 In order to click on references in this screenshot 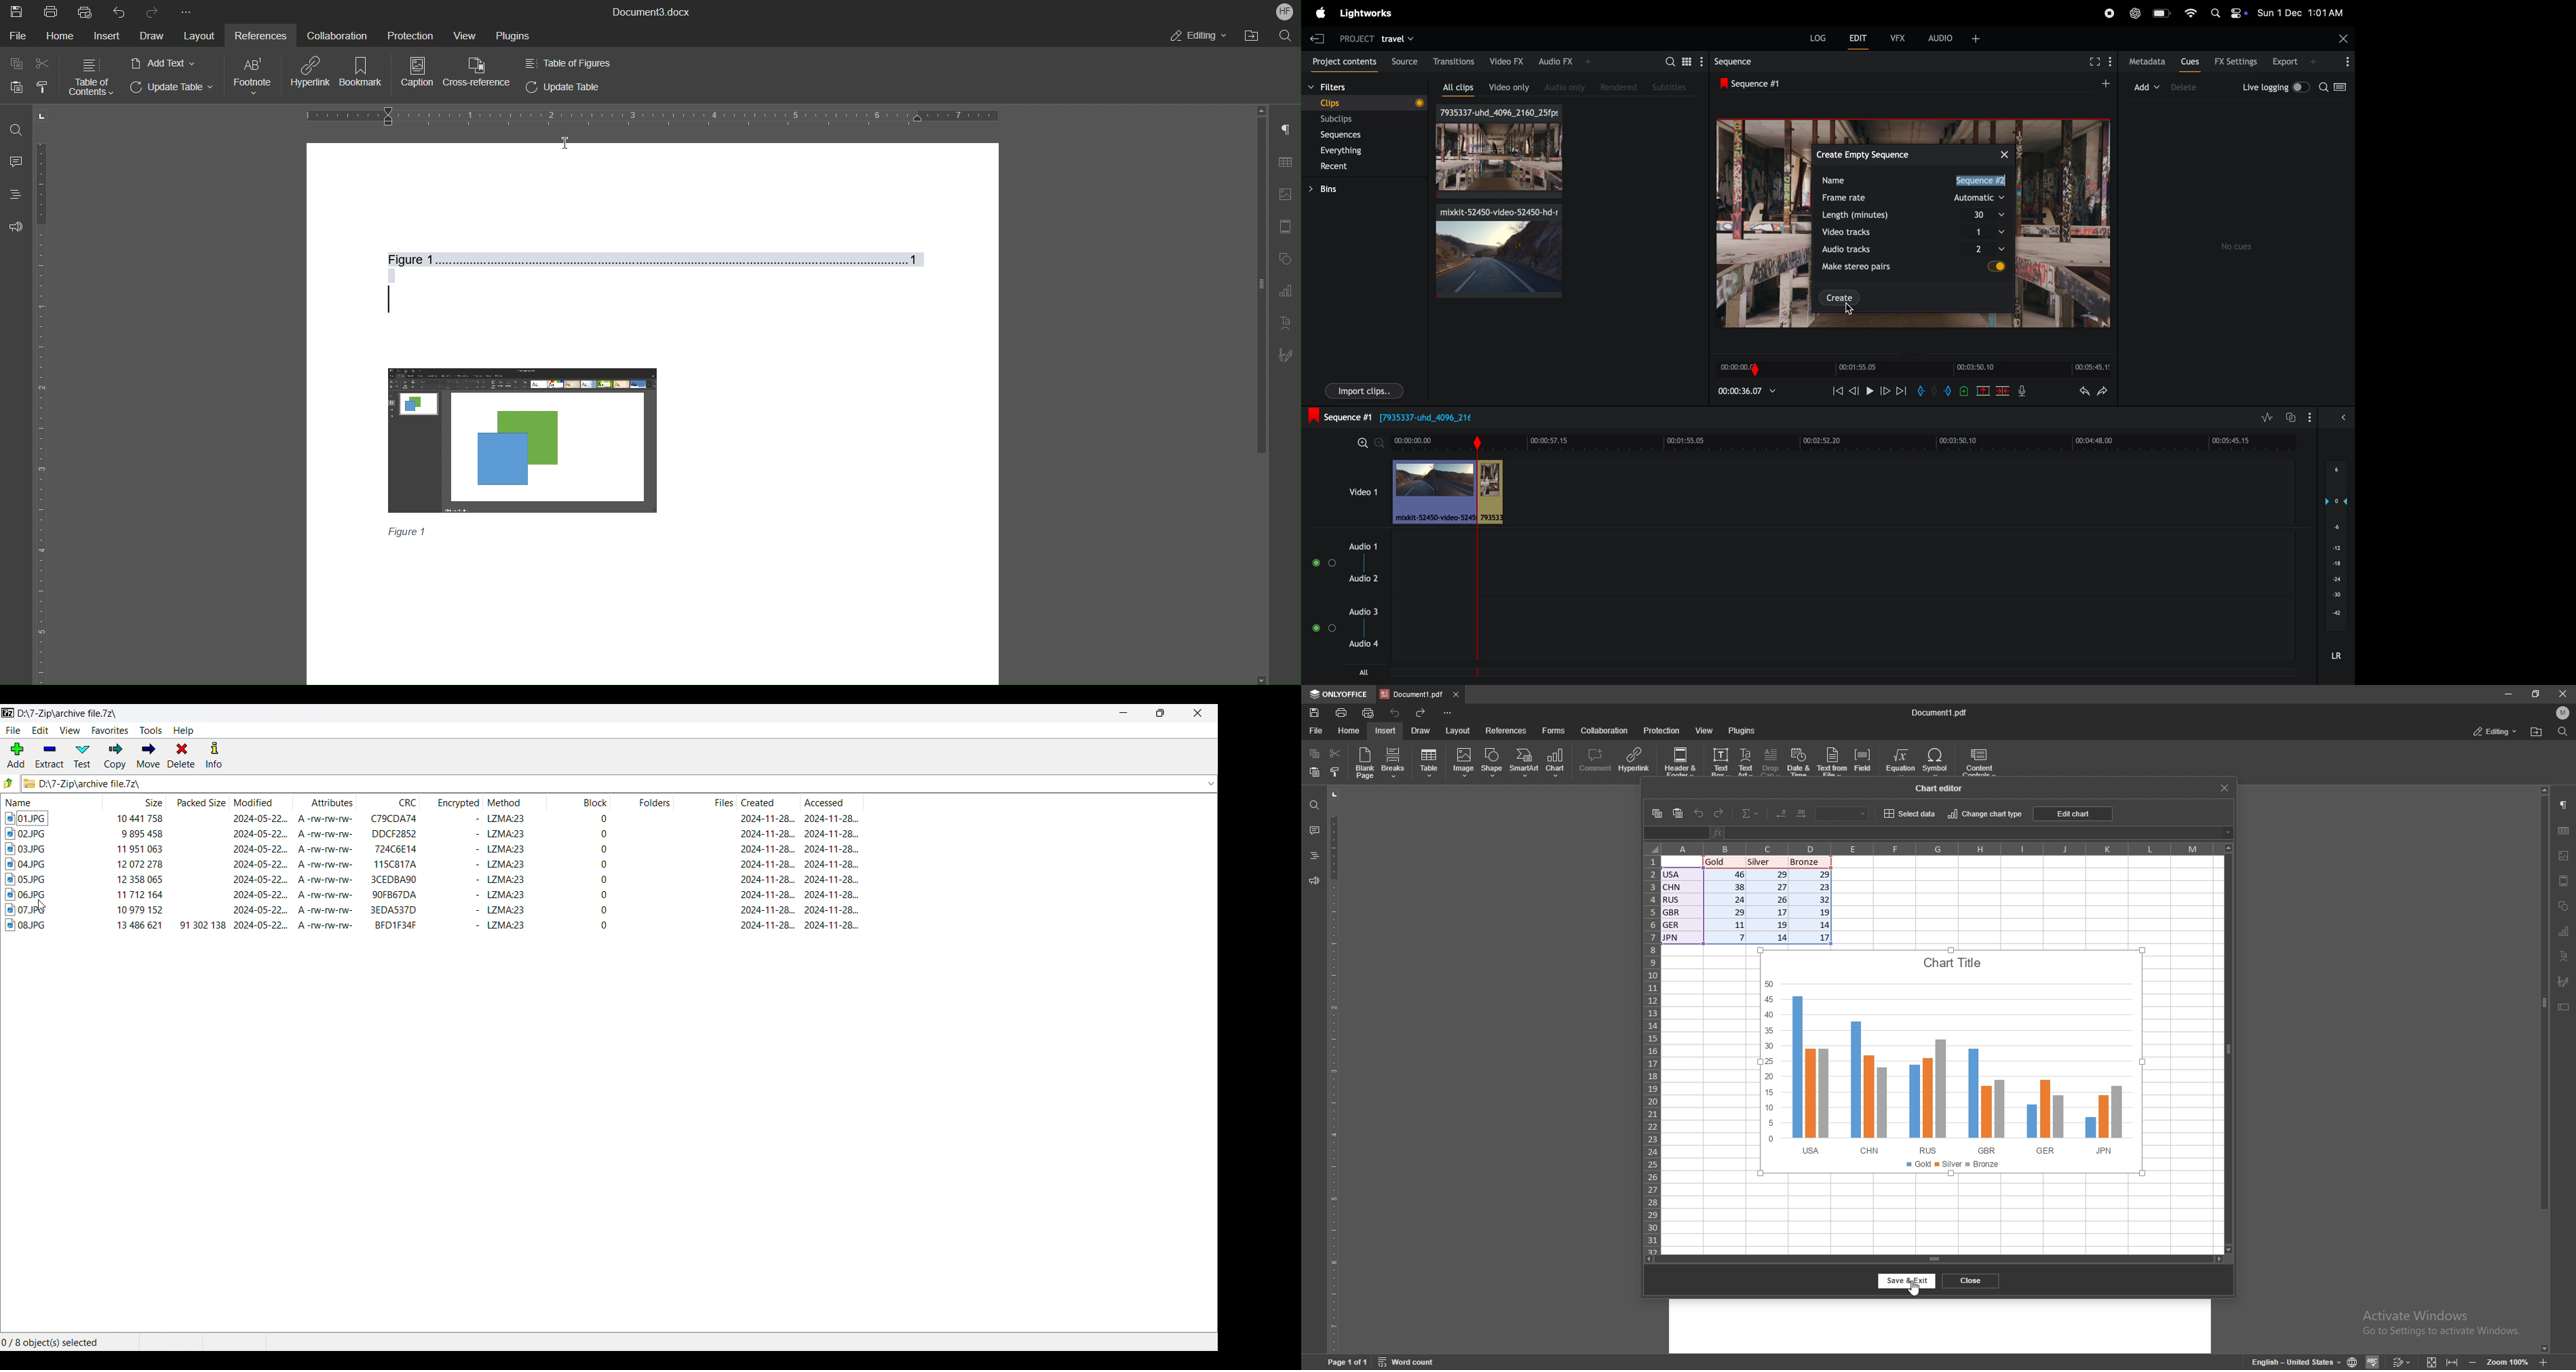, I will do `click(1507, 730)`.